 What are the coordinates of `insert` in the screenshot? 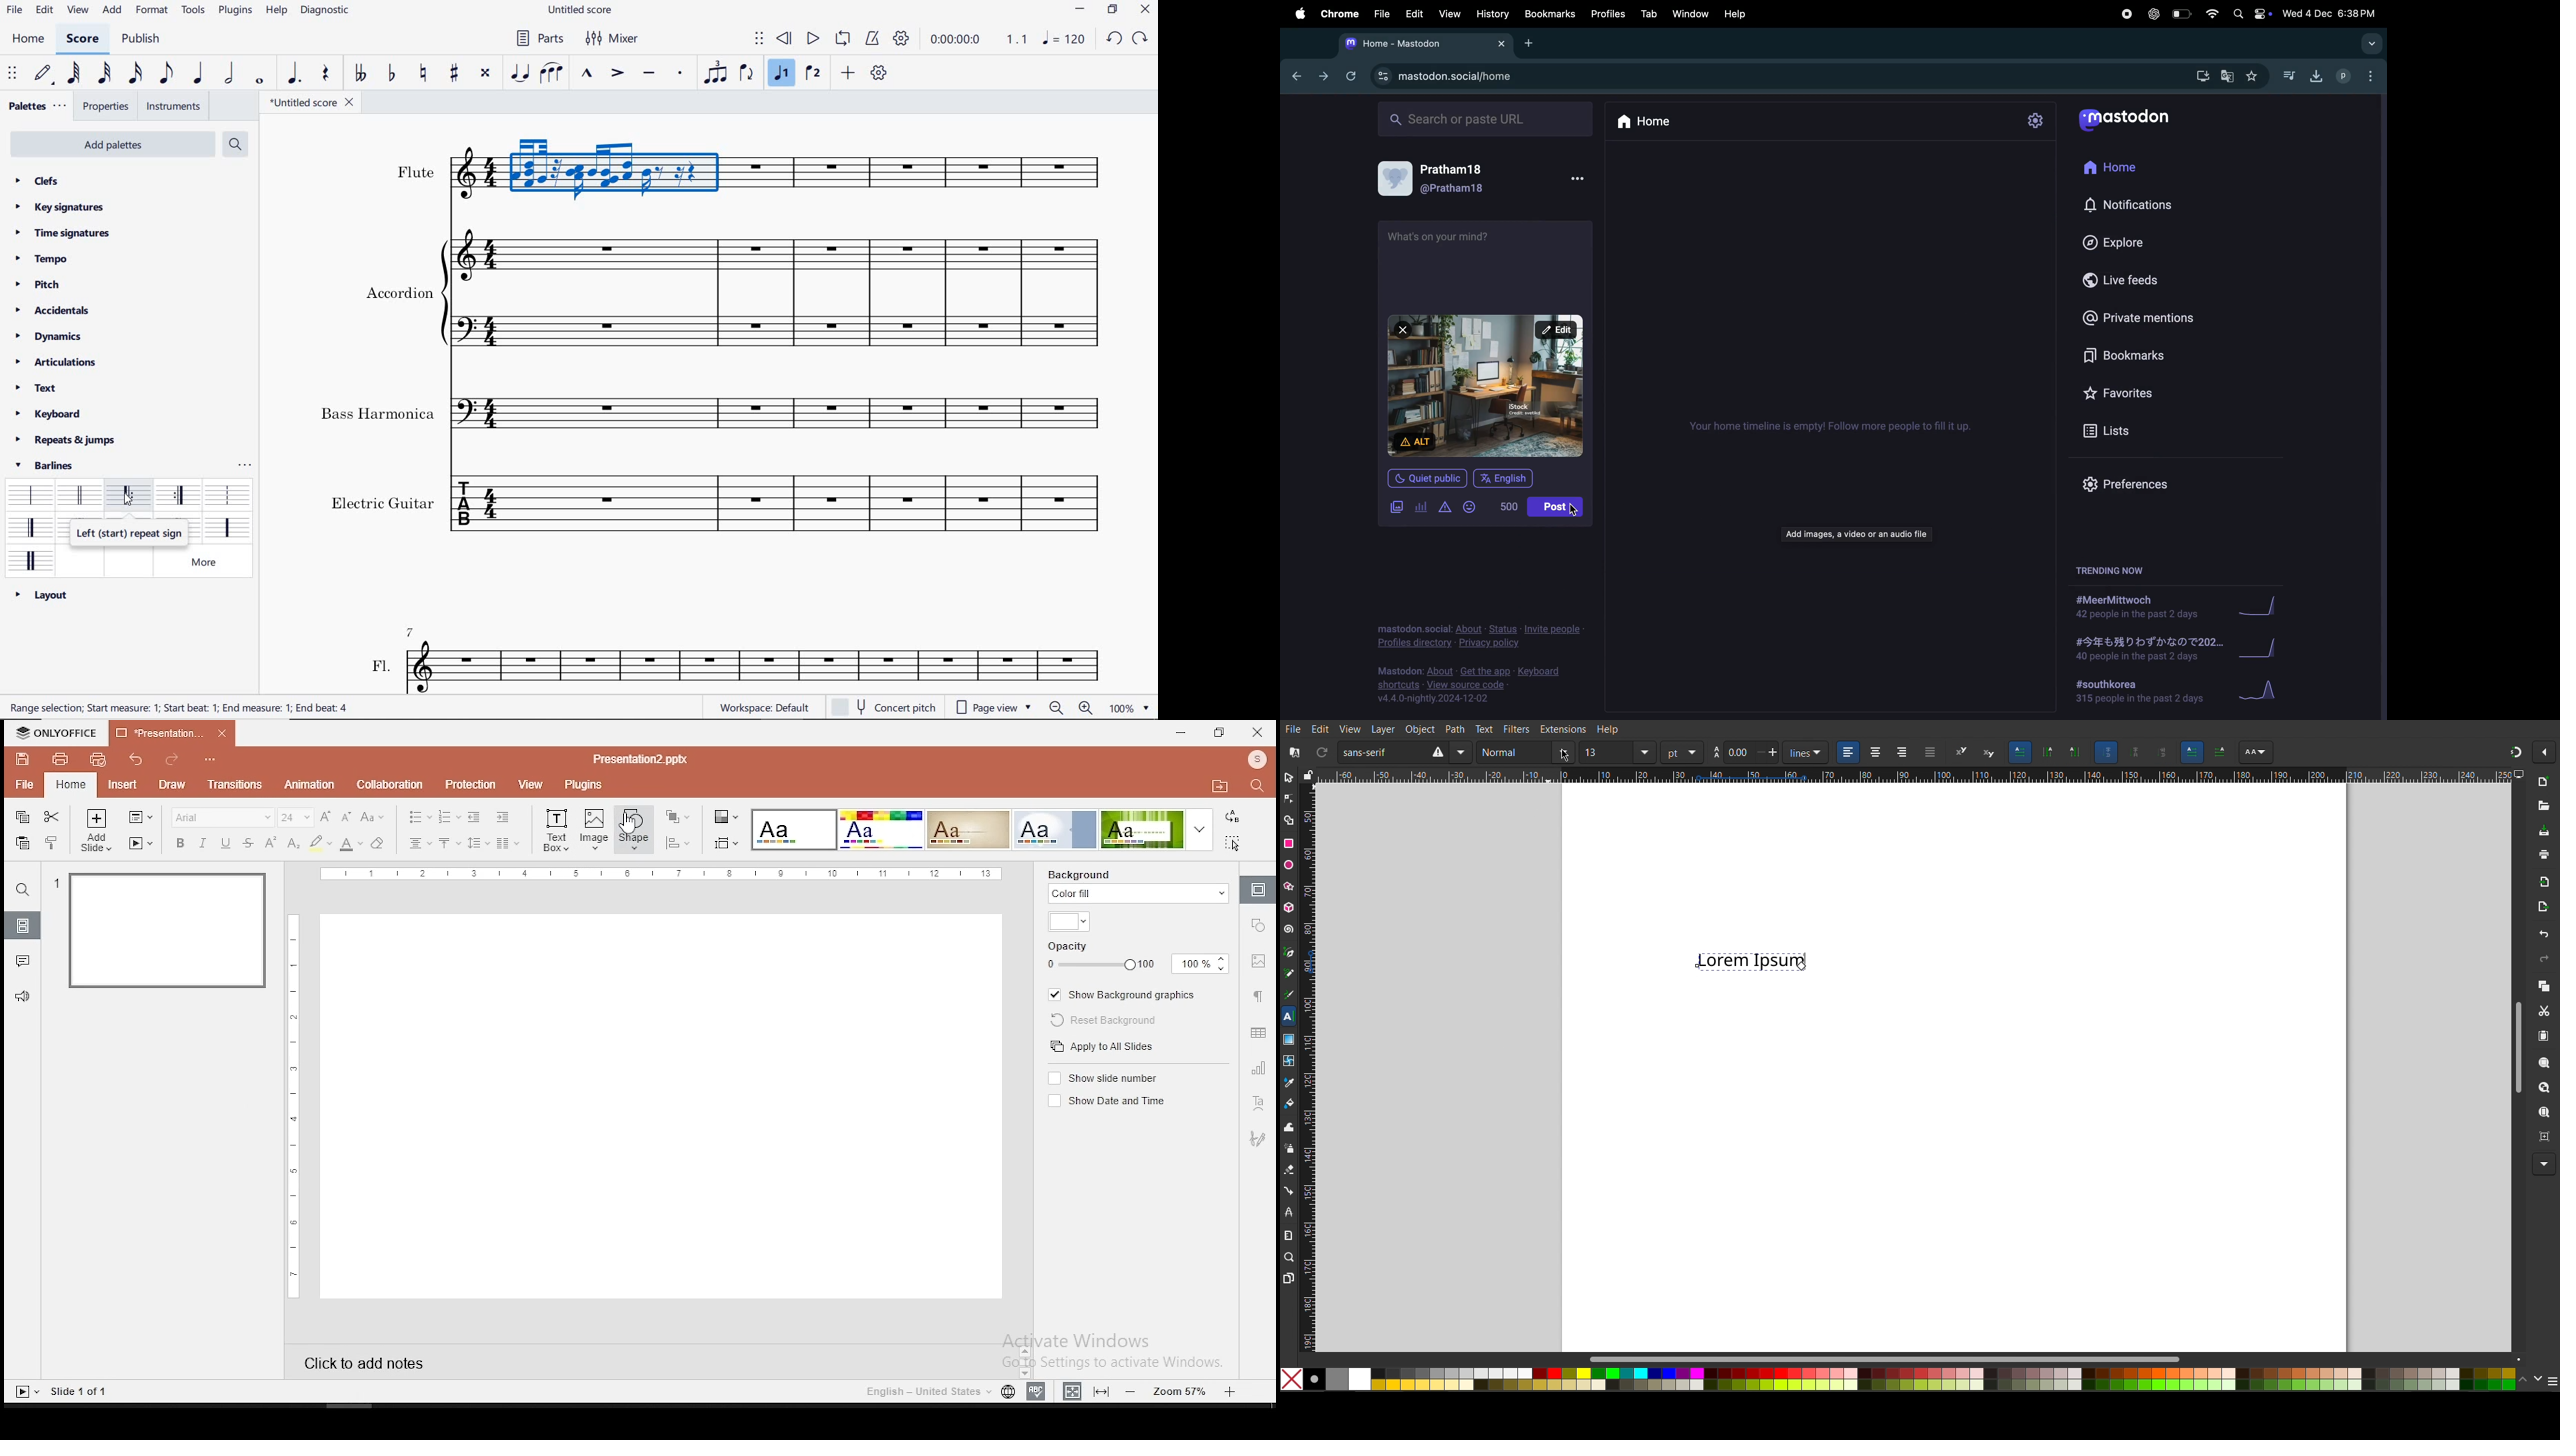 It's located at (121, 783).